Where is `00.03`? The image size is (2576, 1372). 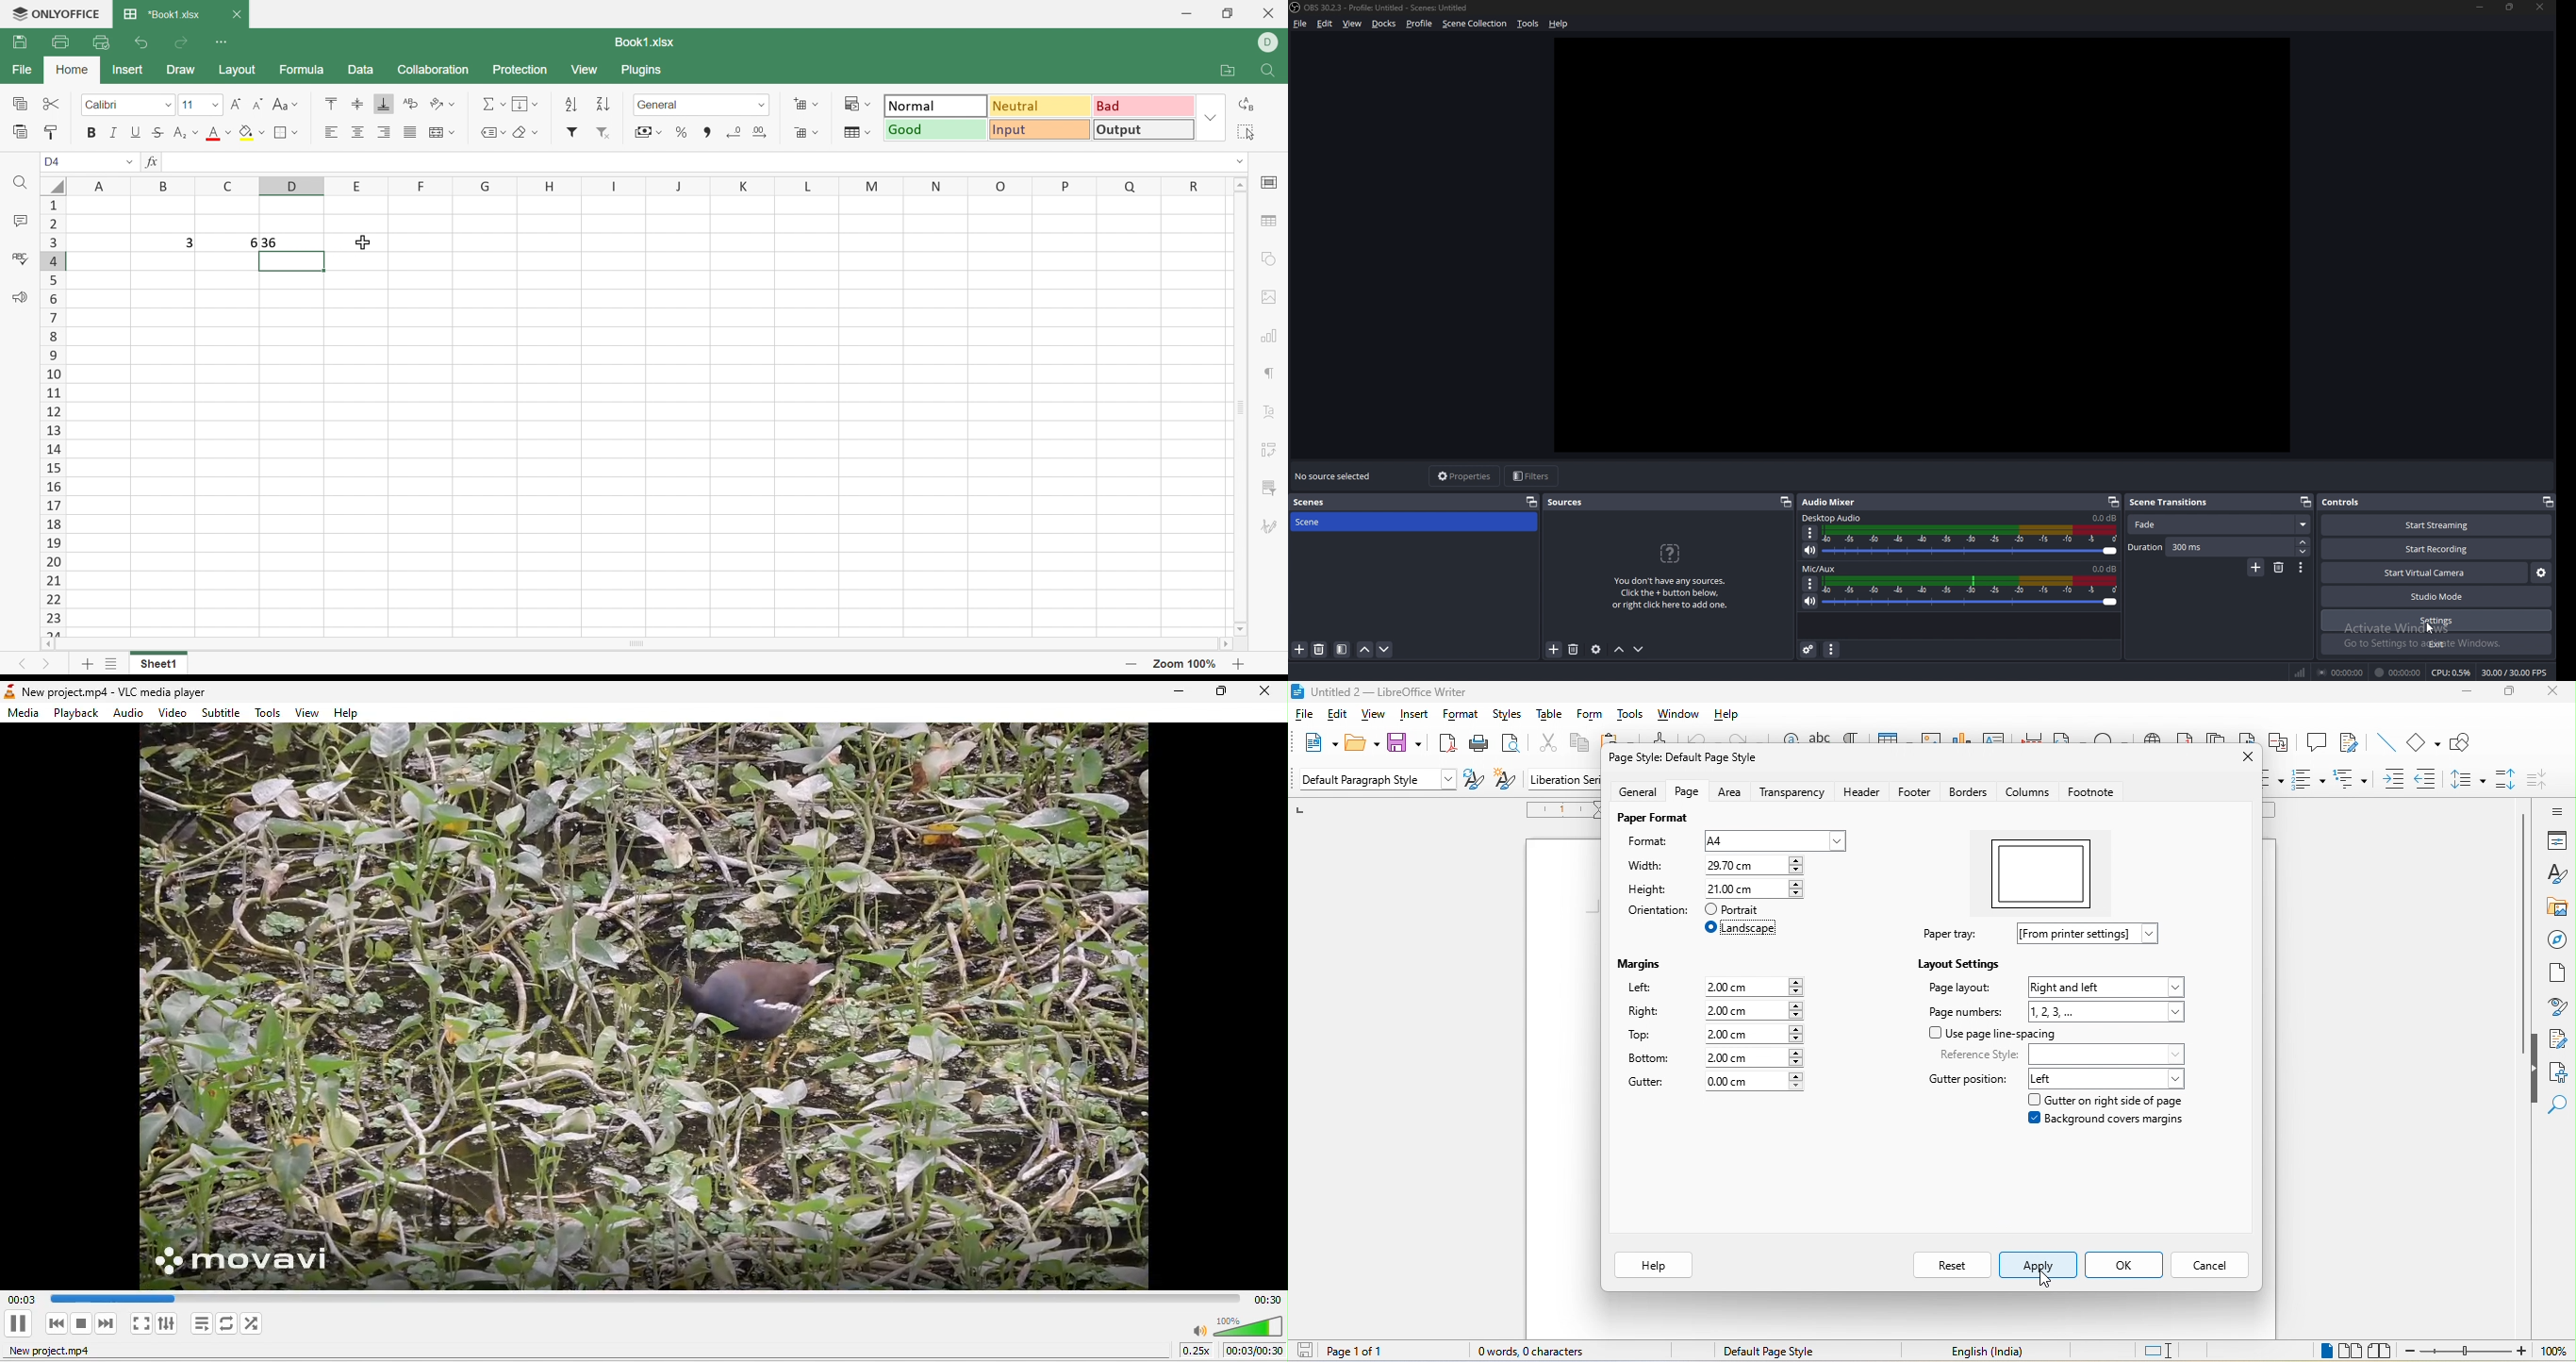
00.03 is located at coordinates (23, 1302).